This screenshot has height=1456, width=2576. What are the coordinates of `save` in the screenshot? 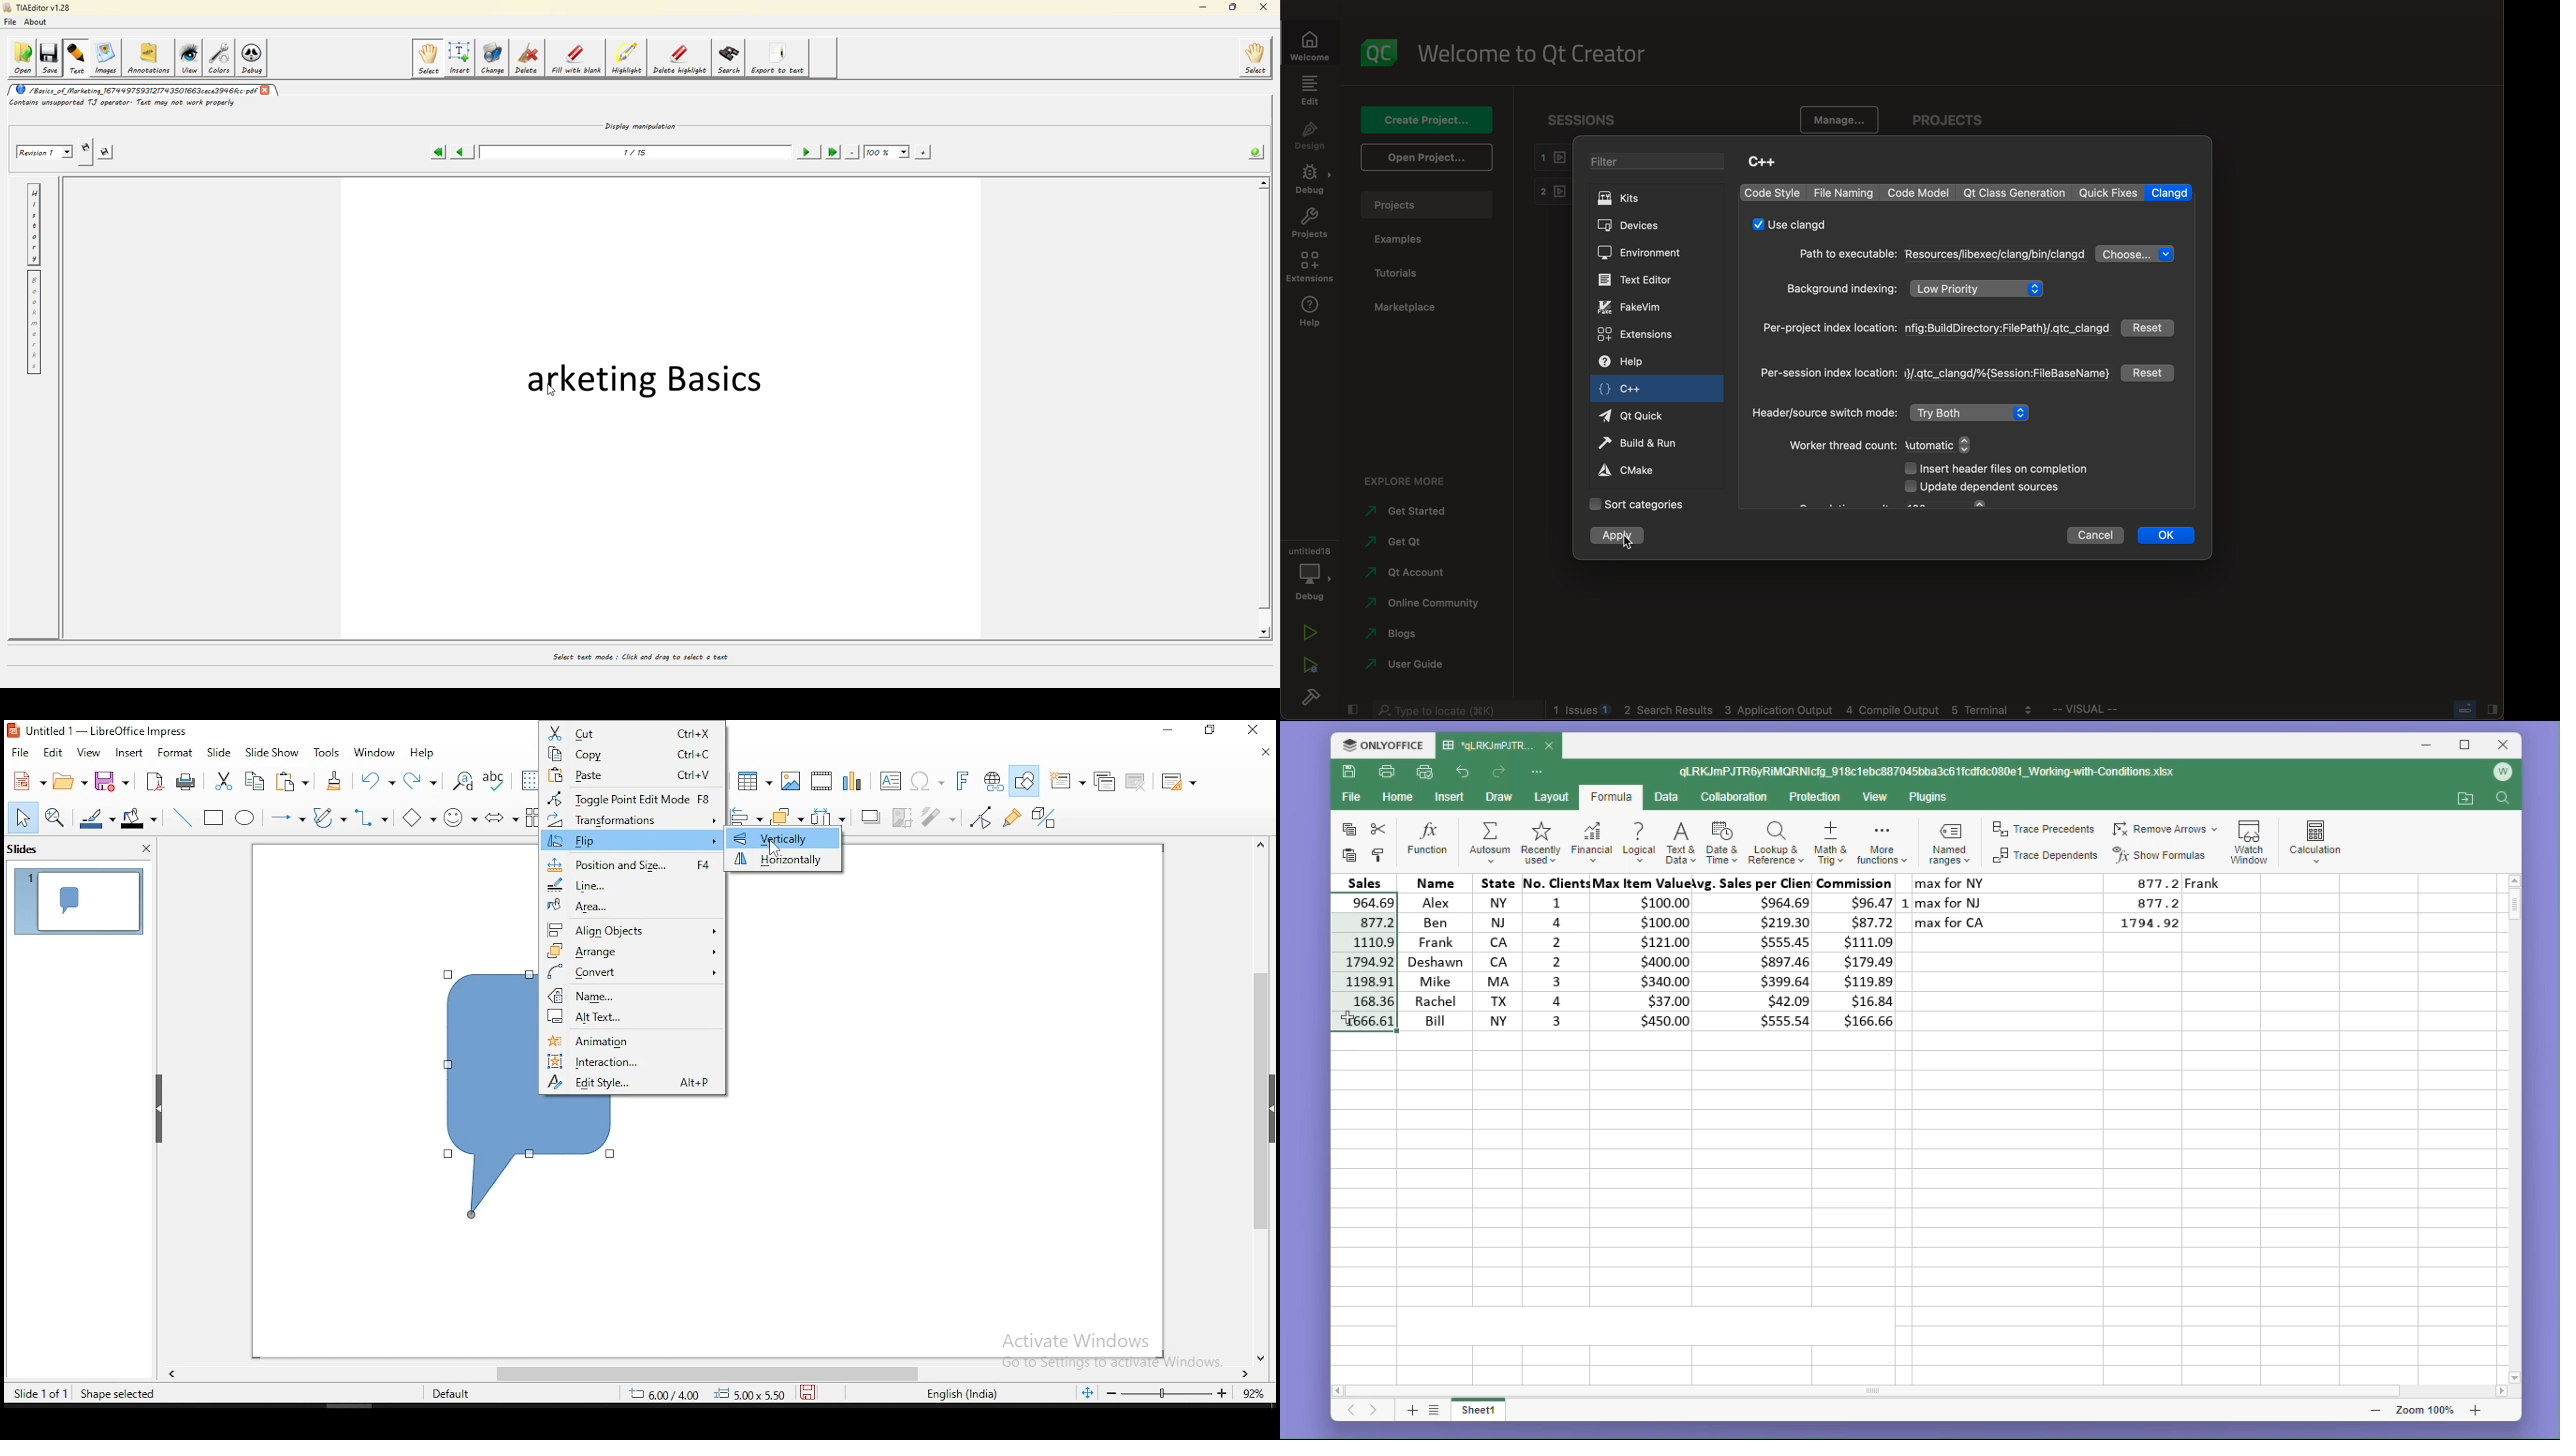 It's located at (112, 781).